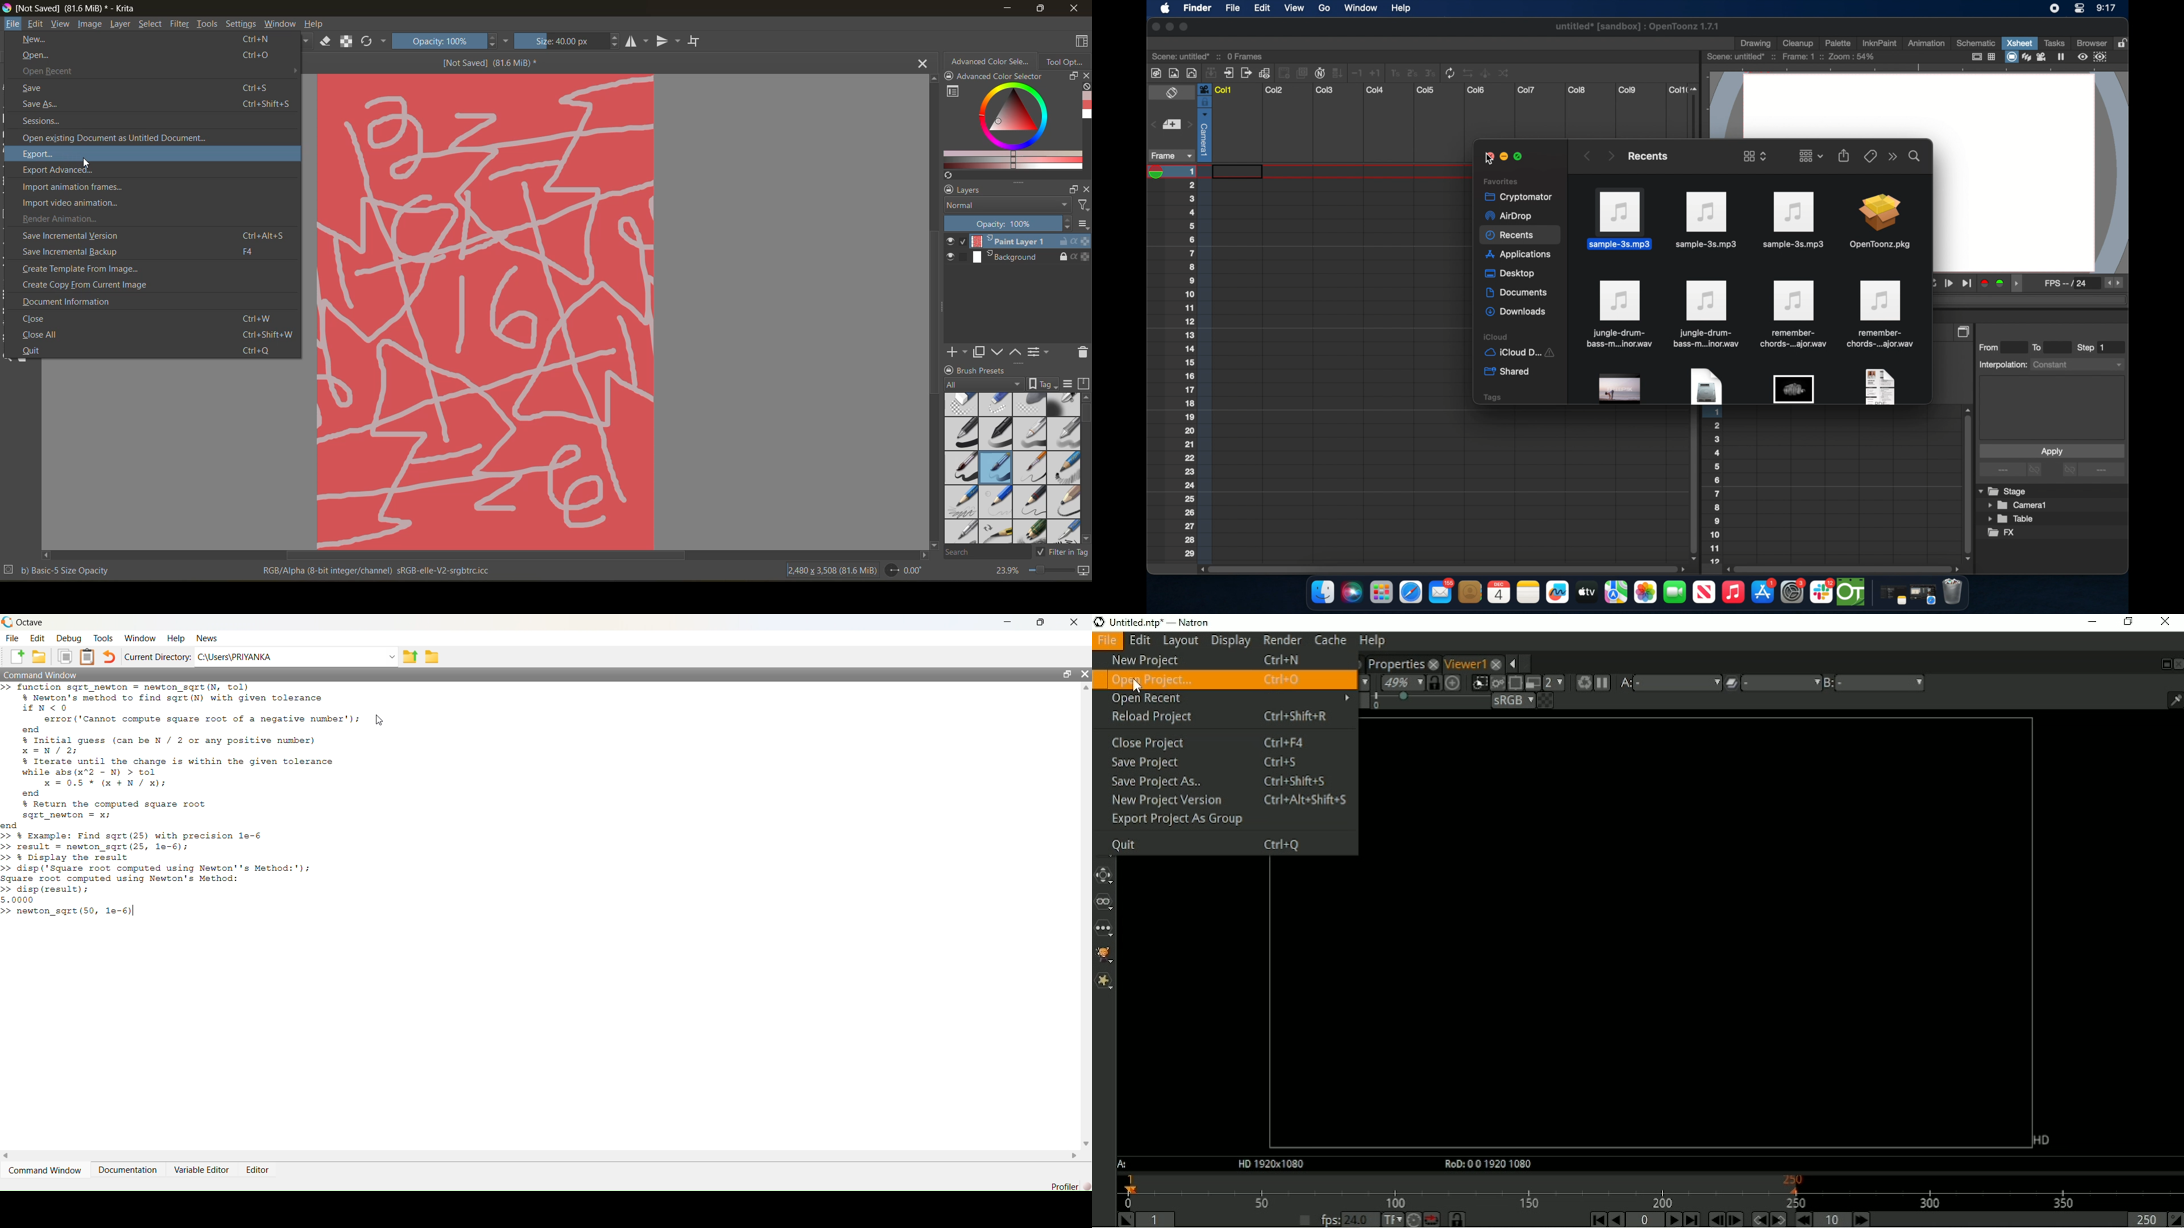  What do you see at coordinates (88, 657) in the screenshot?
I see `Paste` at bounding box center [88, 657].